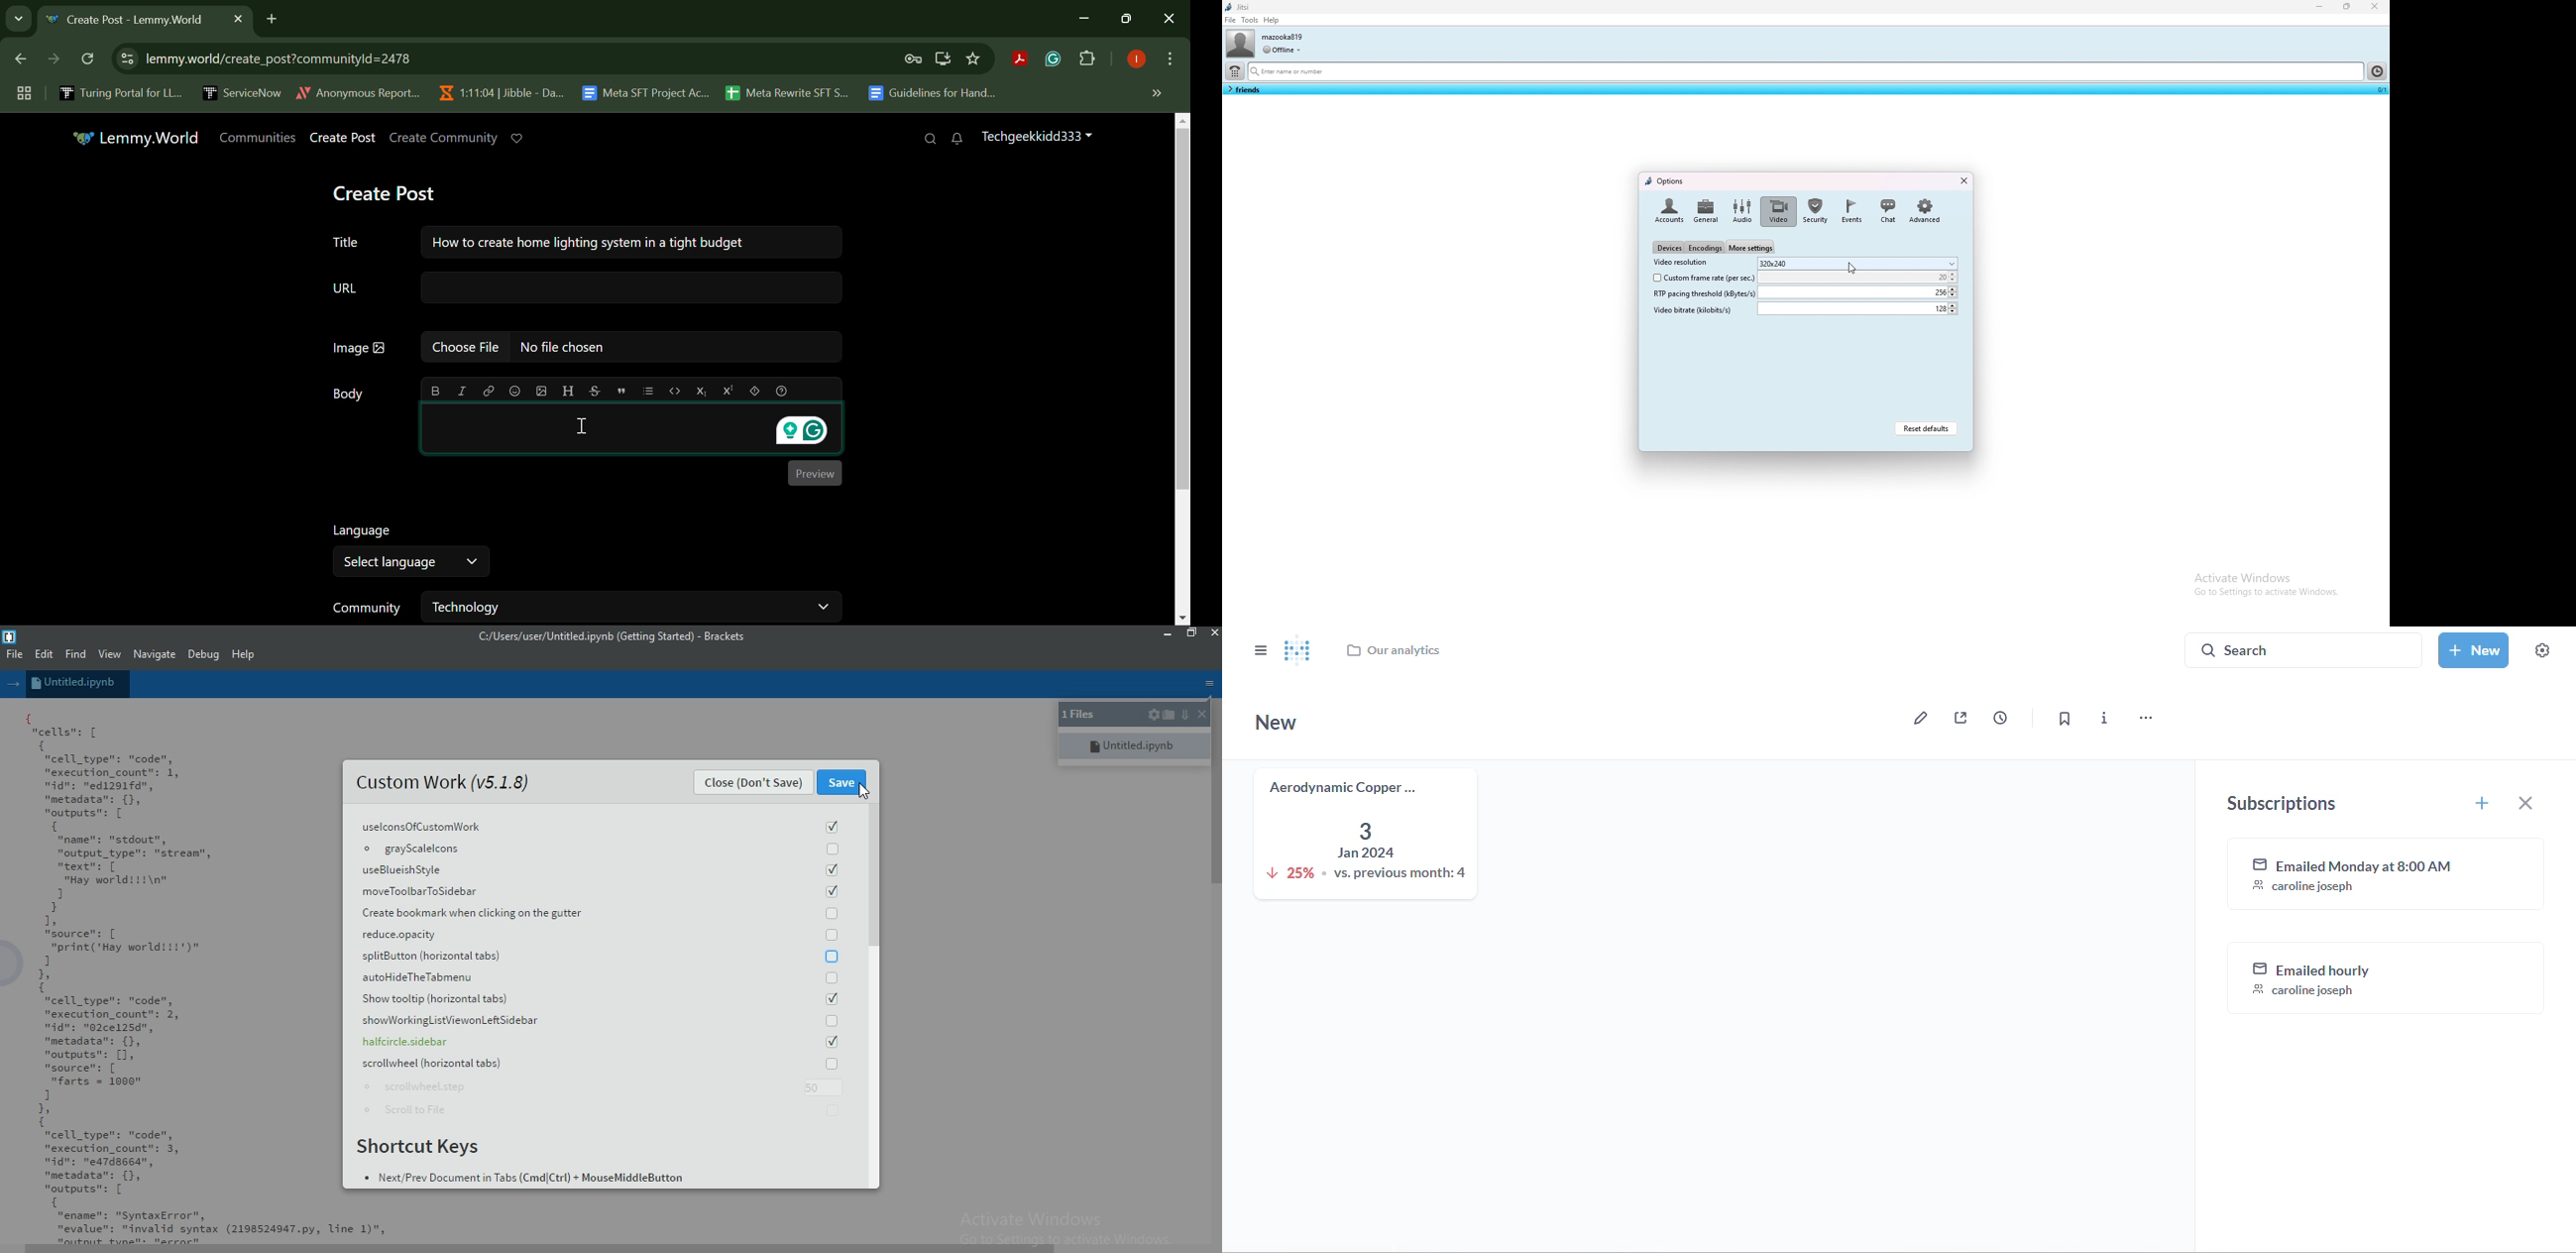  I want to click on Security, so click(1816, 210).